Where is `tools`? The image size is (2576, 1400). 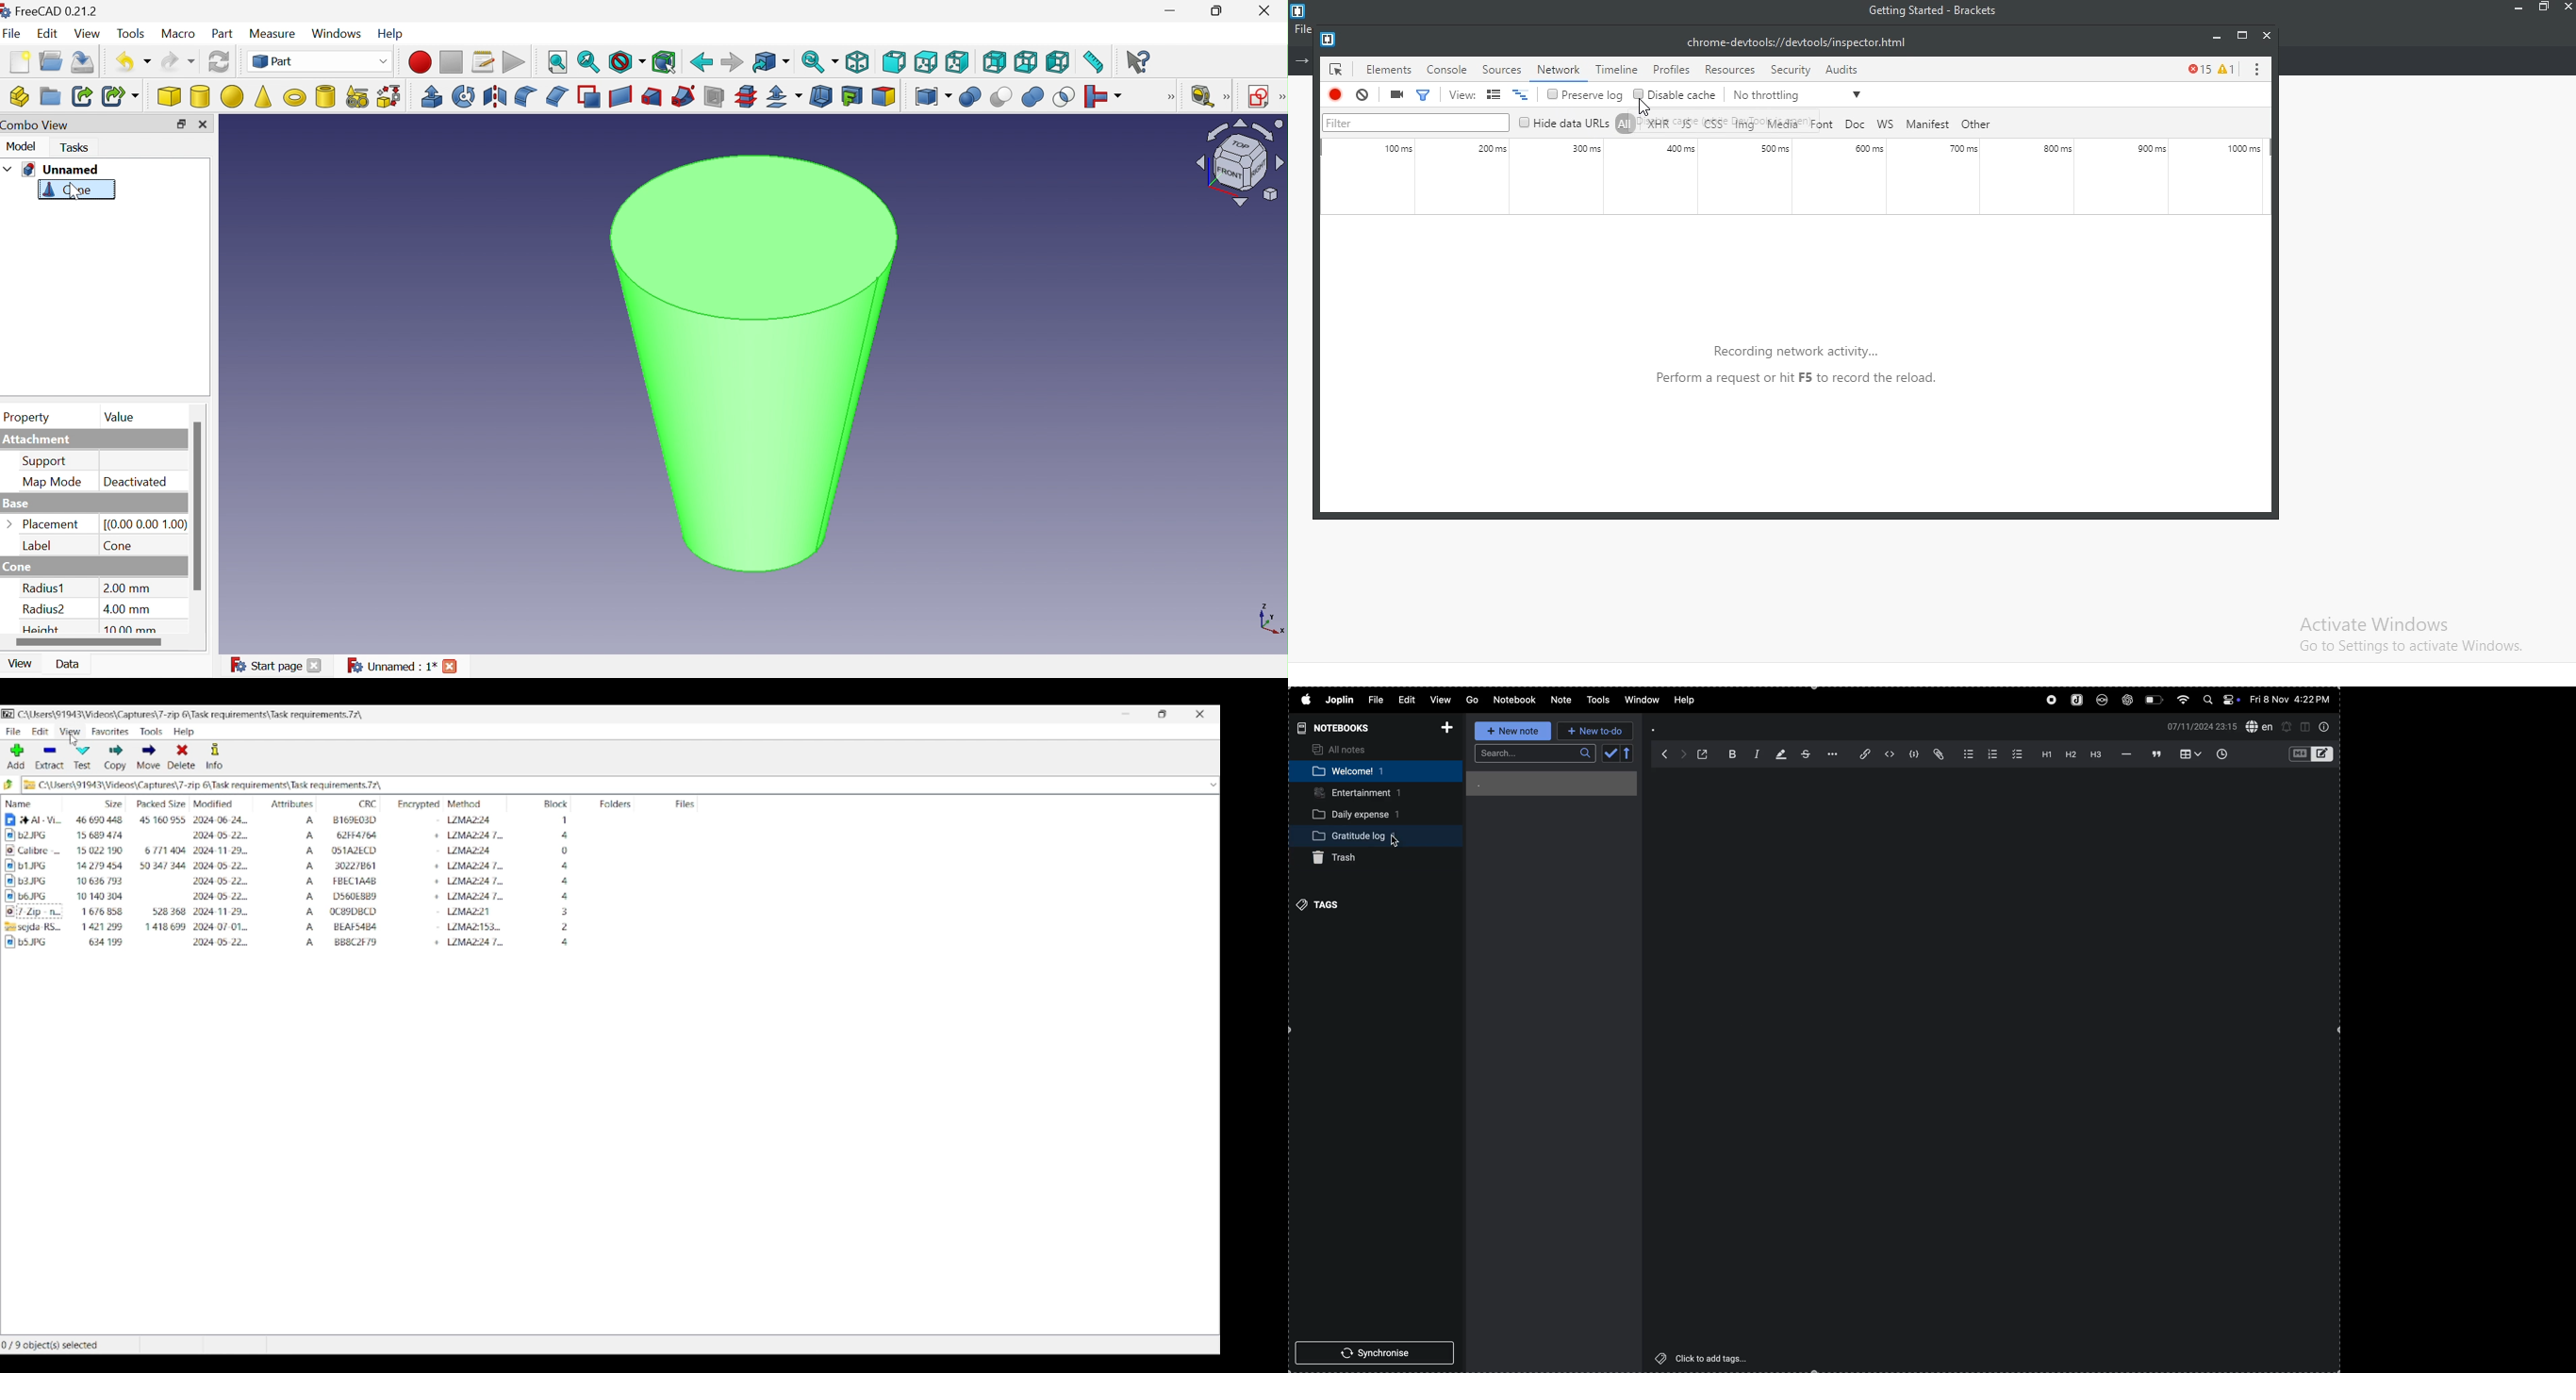 tools is located at coordinates (1601, 700).